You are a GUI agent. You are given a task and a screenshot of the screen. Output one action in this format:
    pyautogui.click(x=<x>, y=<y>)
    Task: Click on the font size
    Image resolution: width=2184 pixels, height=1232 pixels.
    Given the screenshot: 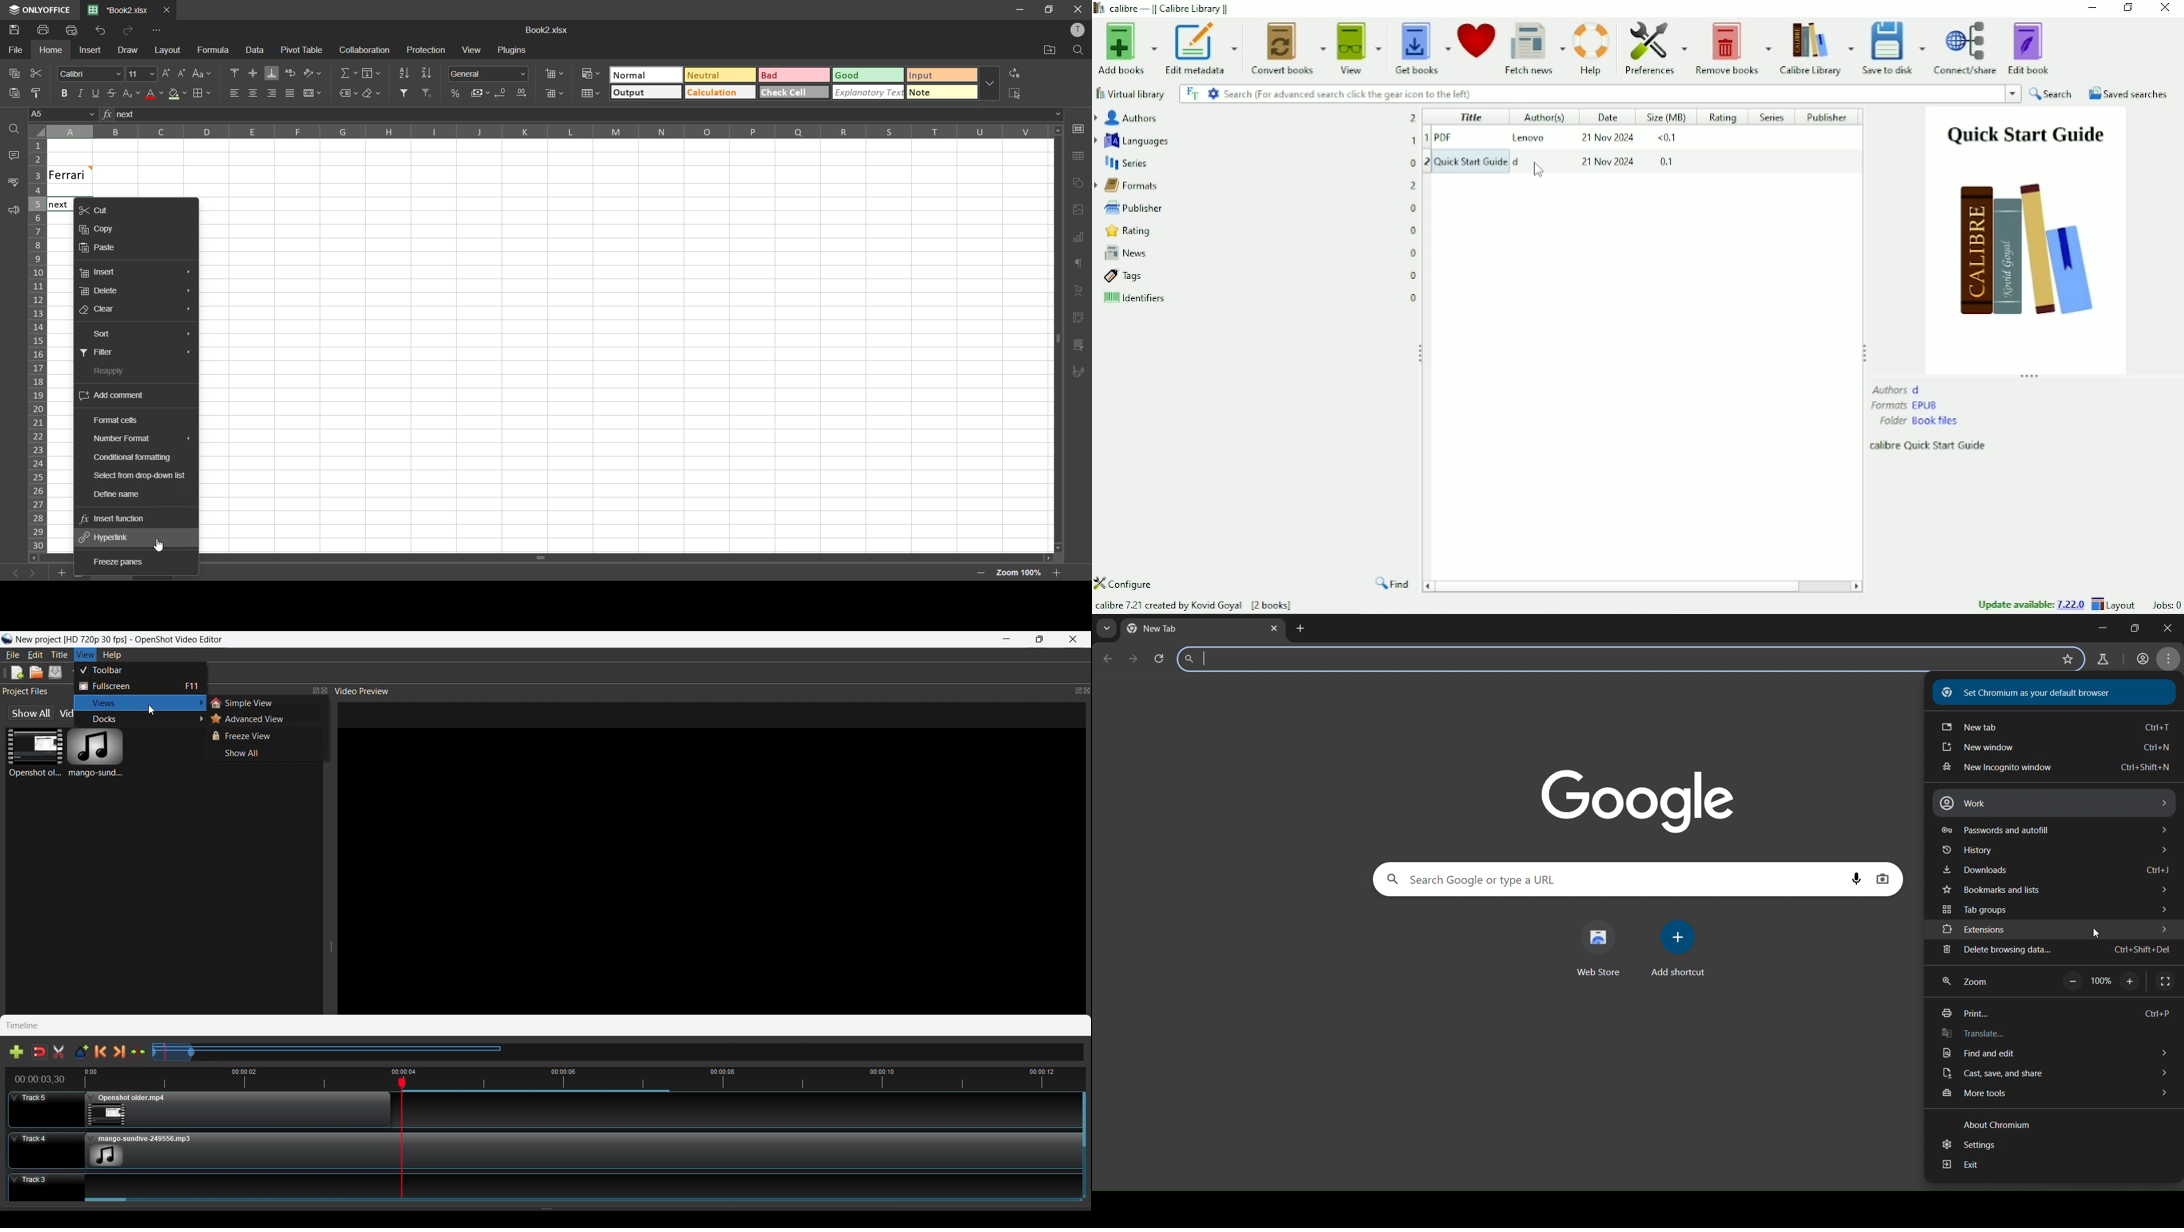 What is the action you would take?
    pyautogui.click(x=141, y=73)
    